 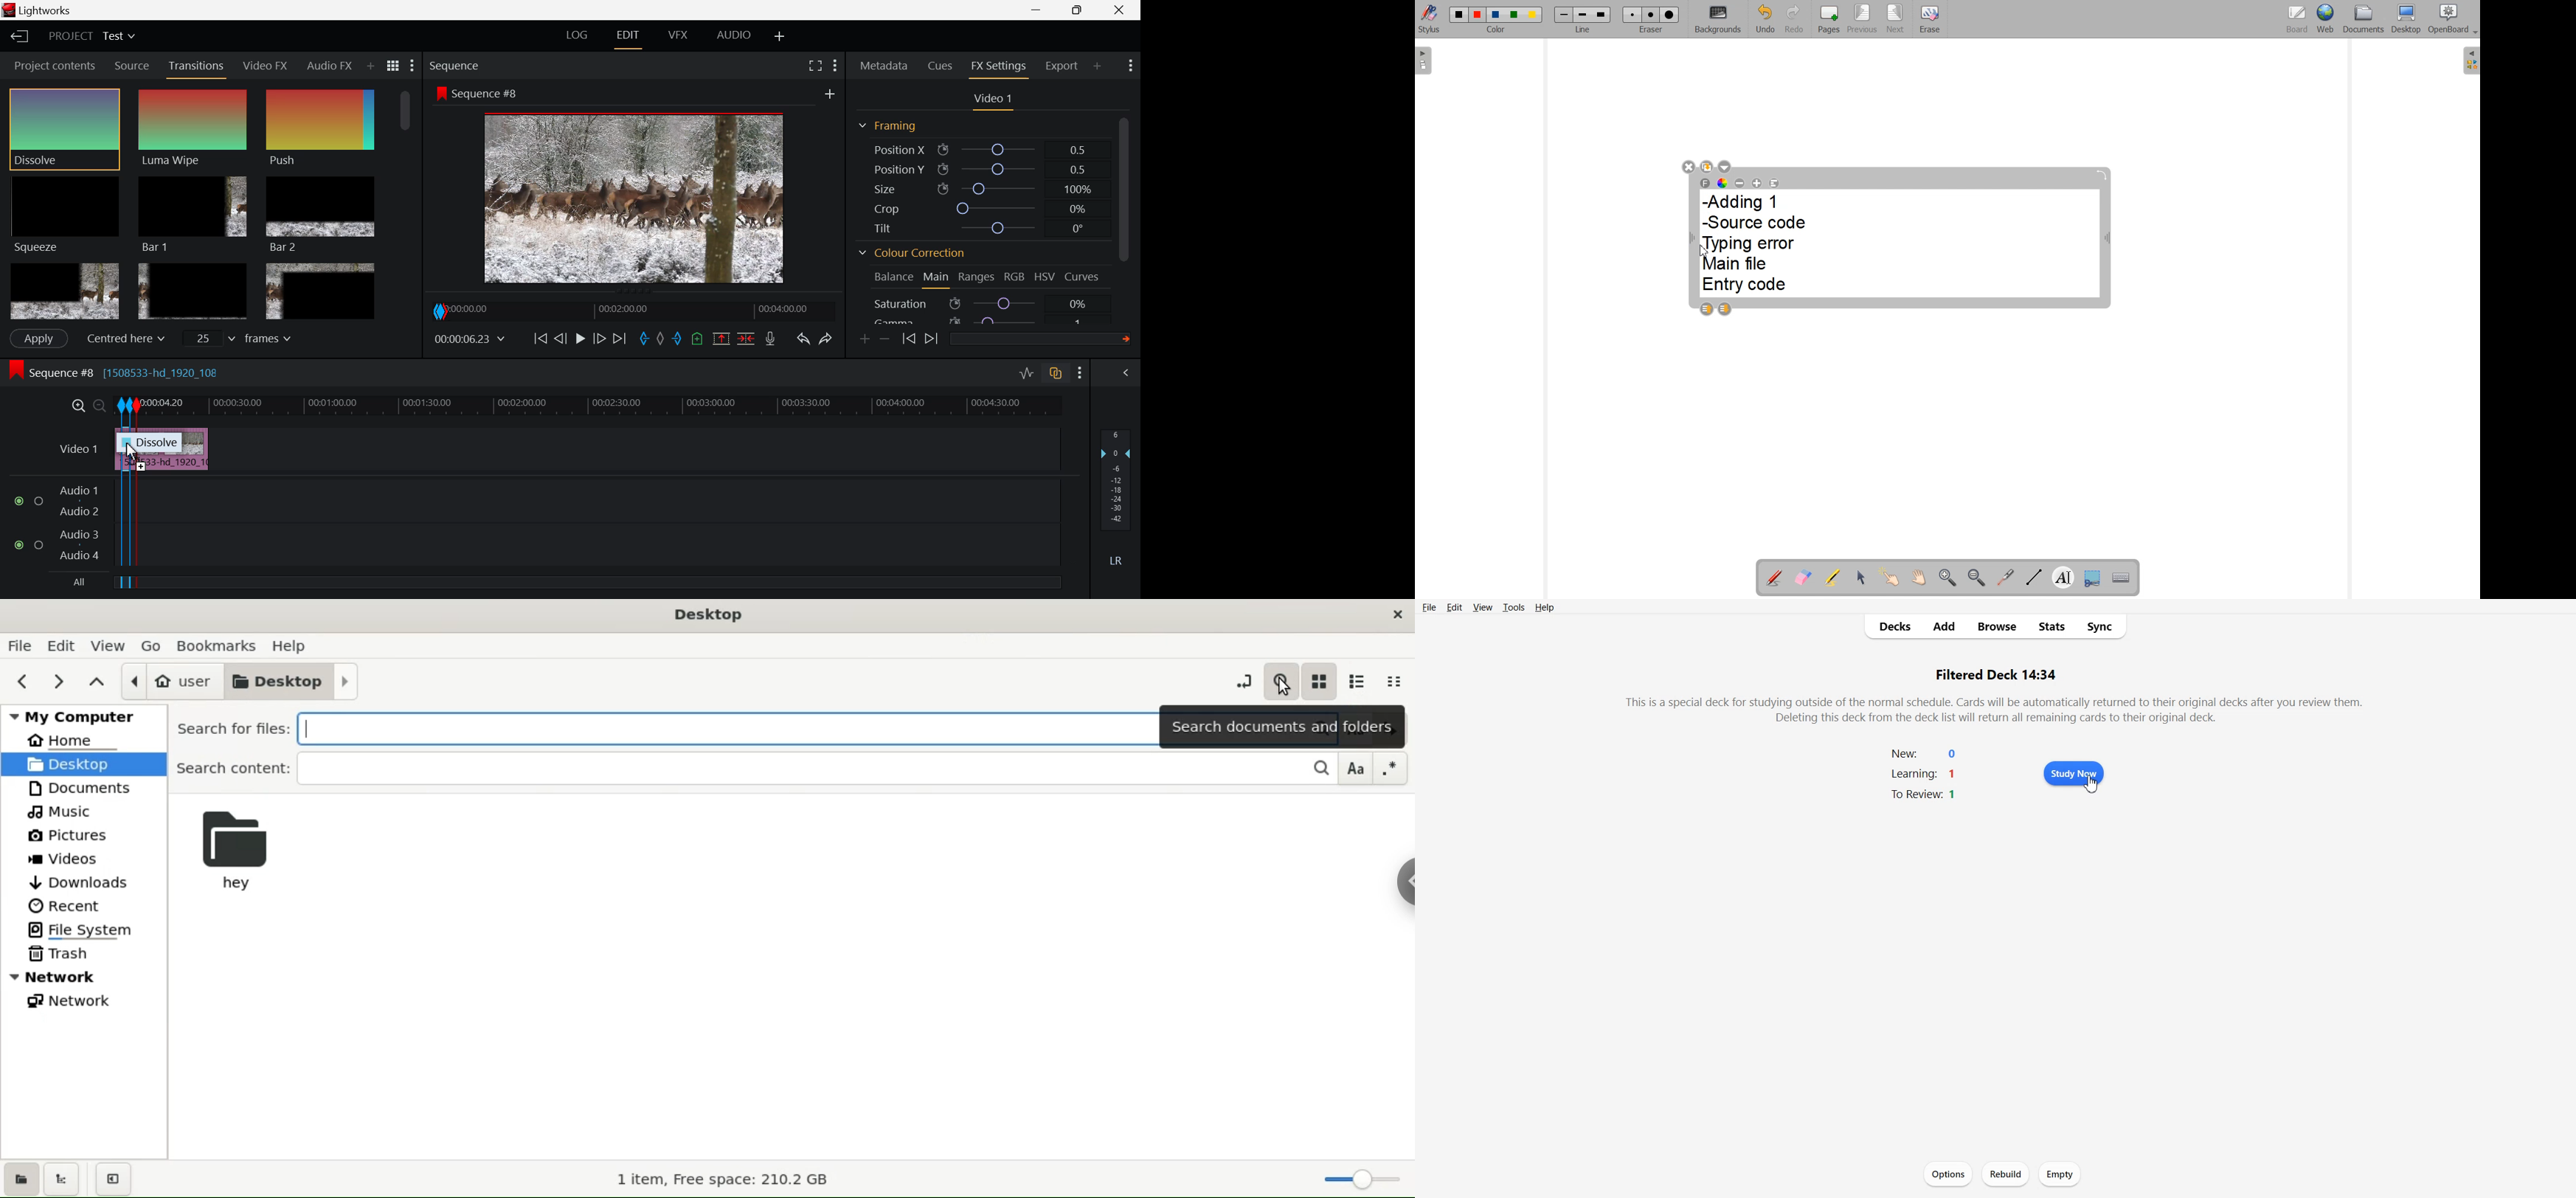 I want to click on Tilt, so click(x=983, y=229).